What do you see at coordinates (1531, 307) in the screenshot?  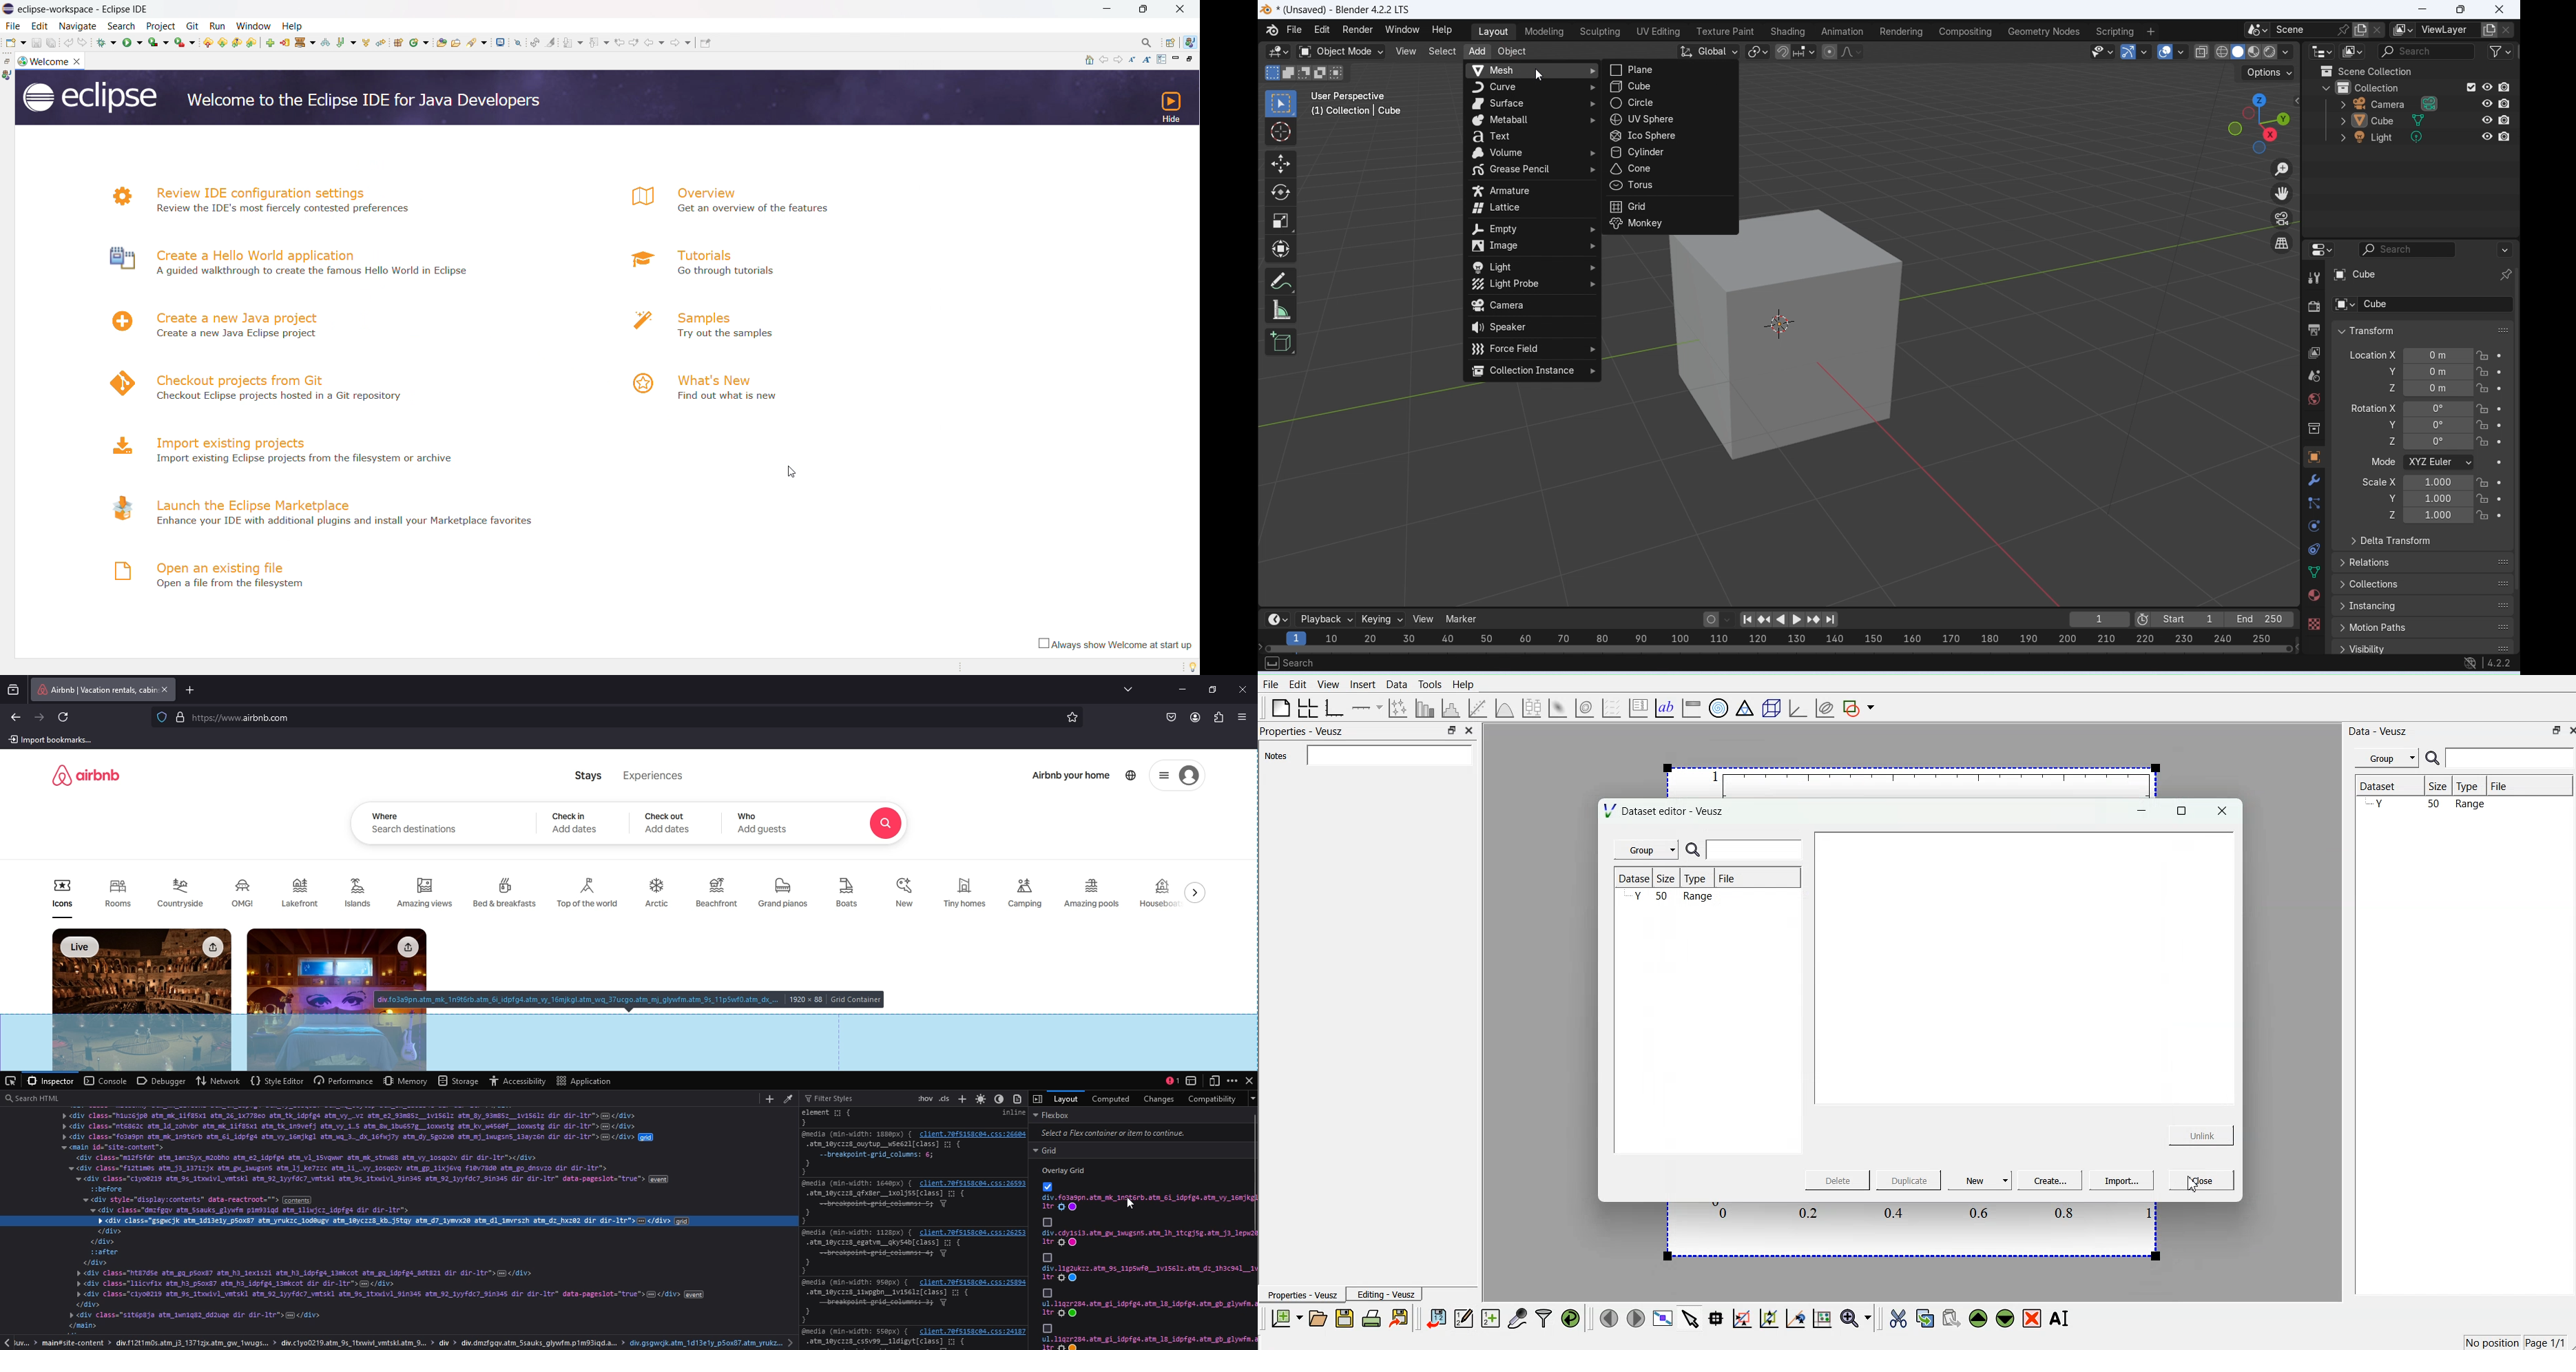 I see `camera` at bounding box center [1531, 307].